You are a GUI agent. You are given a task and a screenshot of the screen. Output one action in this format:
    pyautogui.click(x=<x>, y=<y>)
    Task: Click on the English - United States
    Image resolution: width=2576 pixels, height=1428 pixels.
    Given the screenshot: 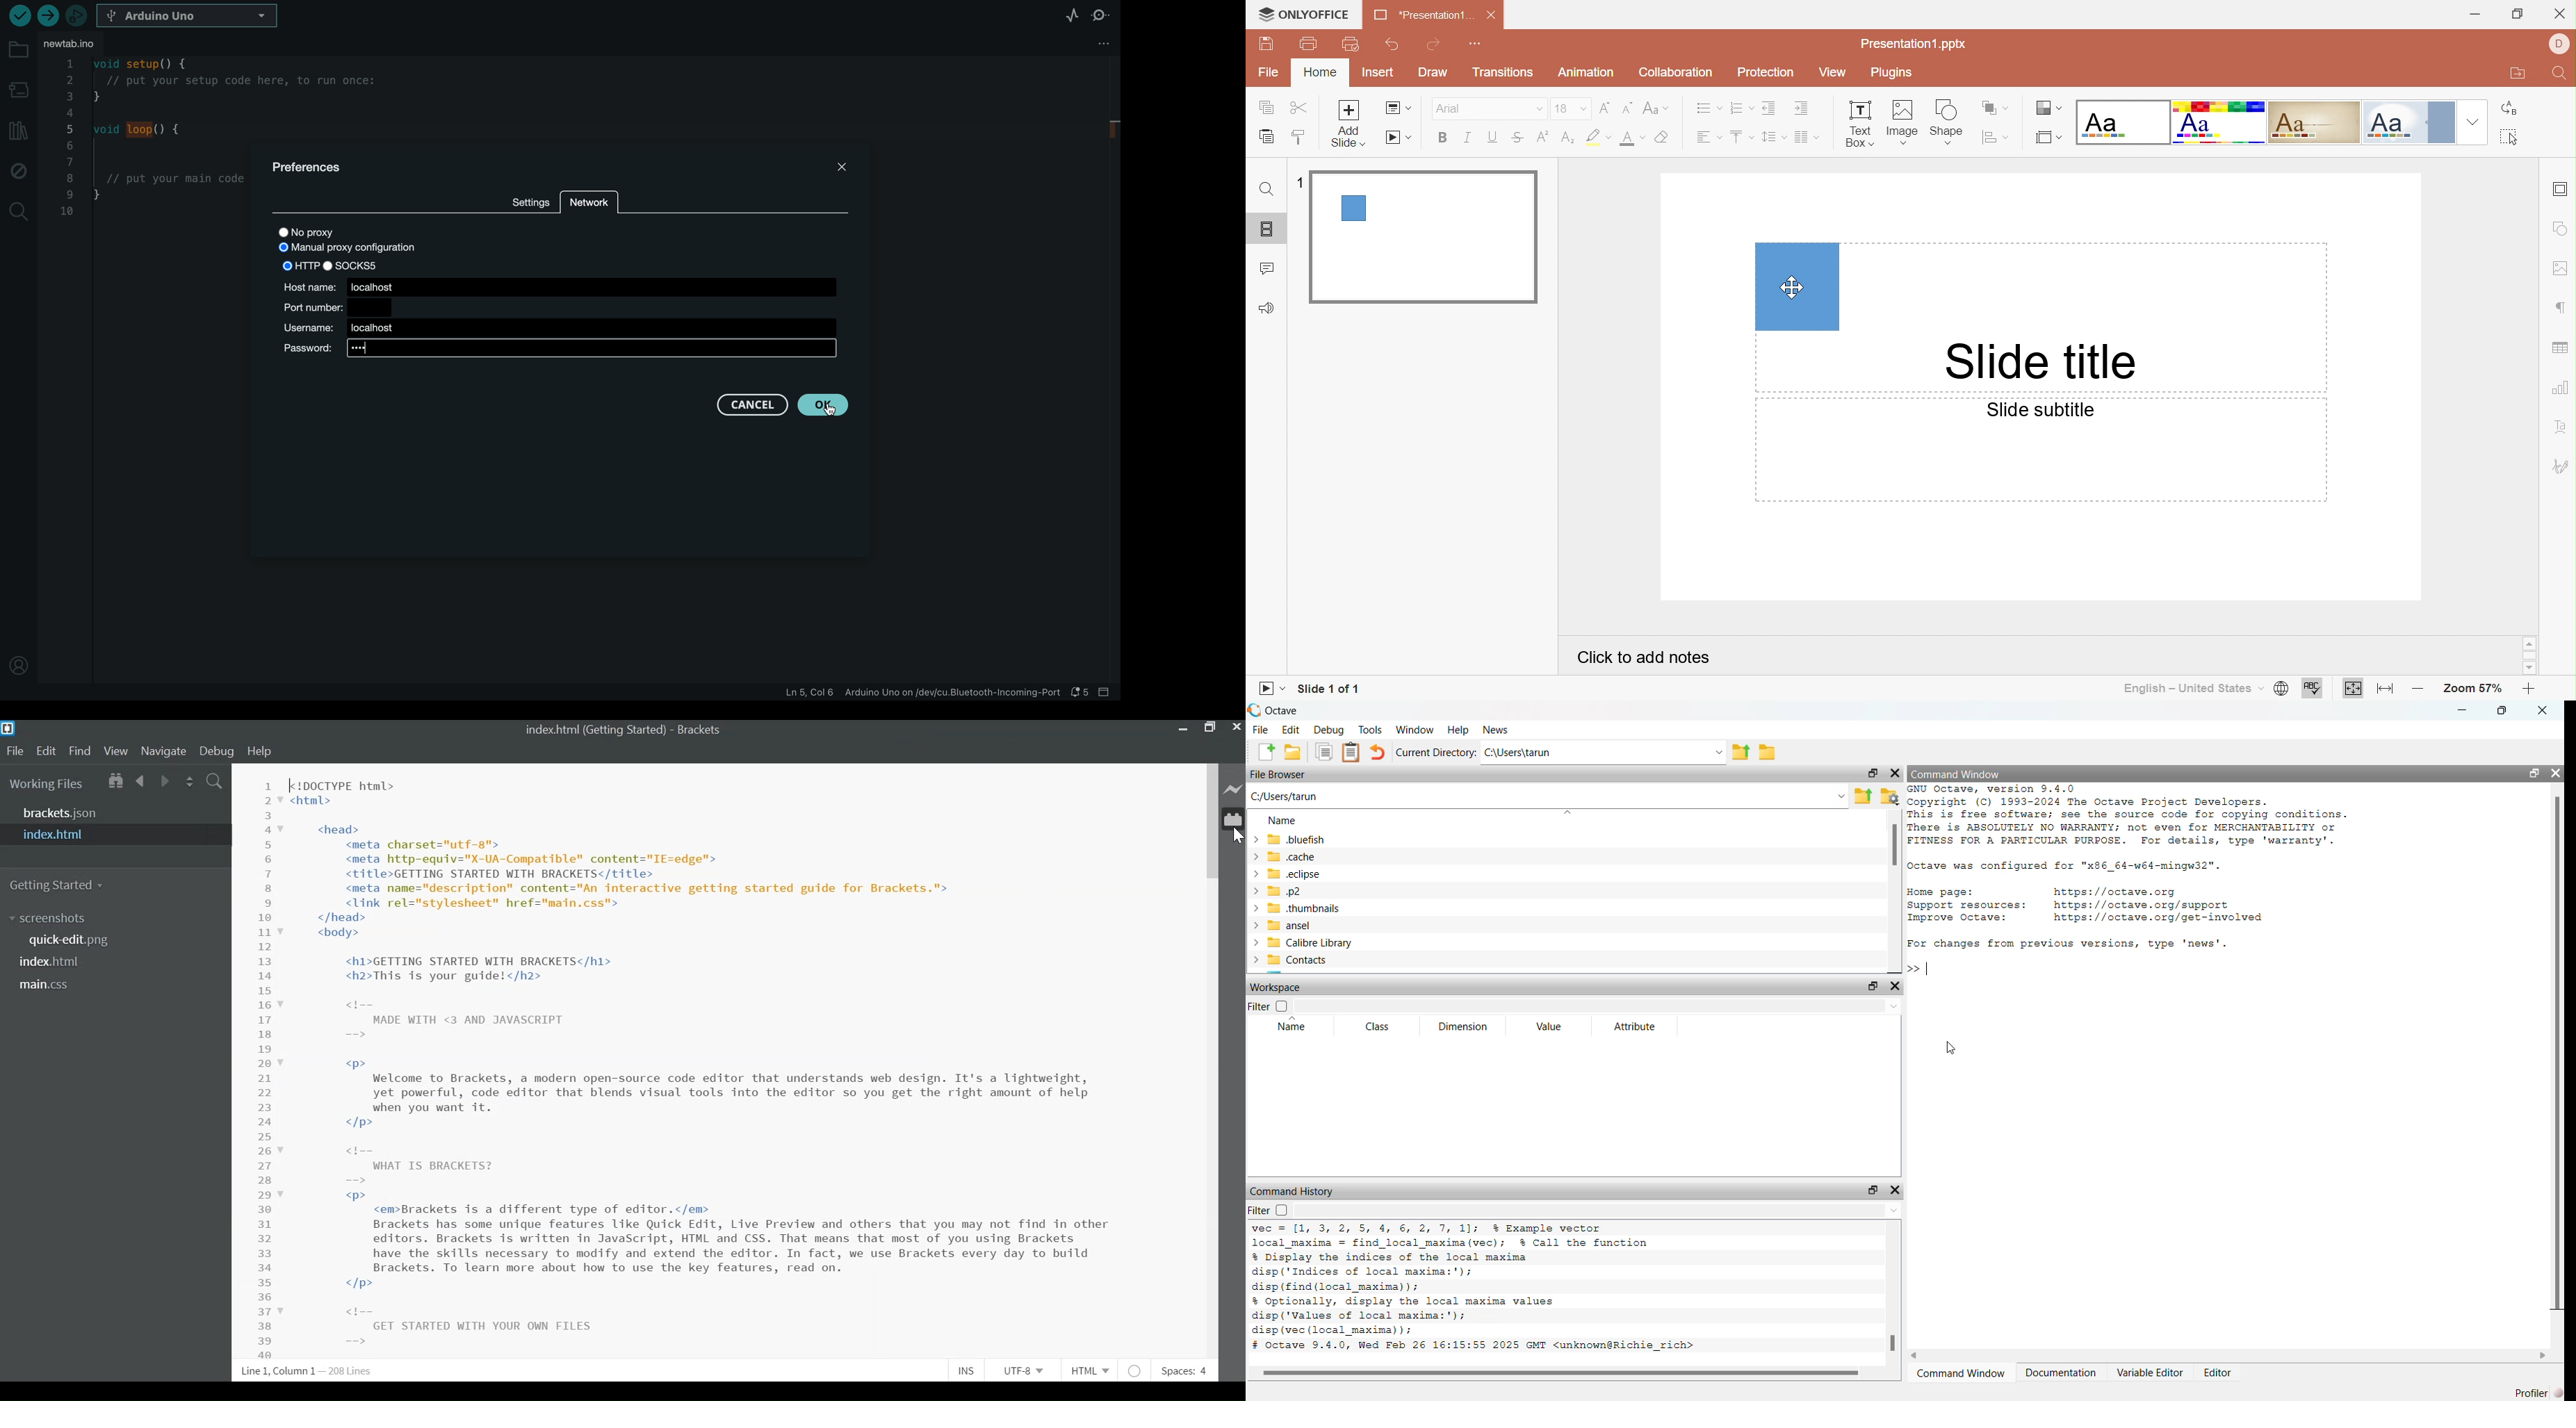 What is the action you would take?
    pyautogui.click(x=2190, y=689)
    